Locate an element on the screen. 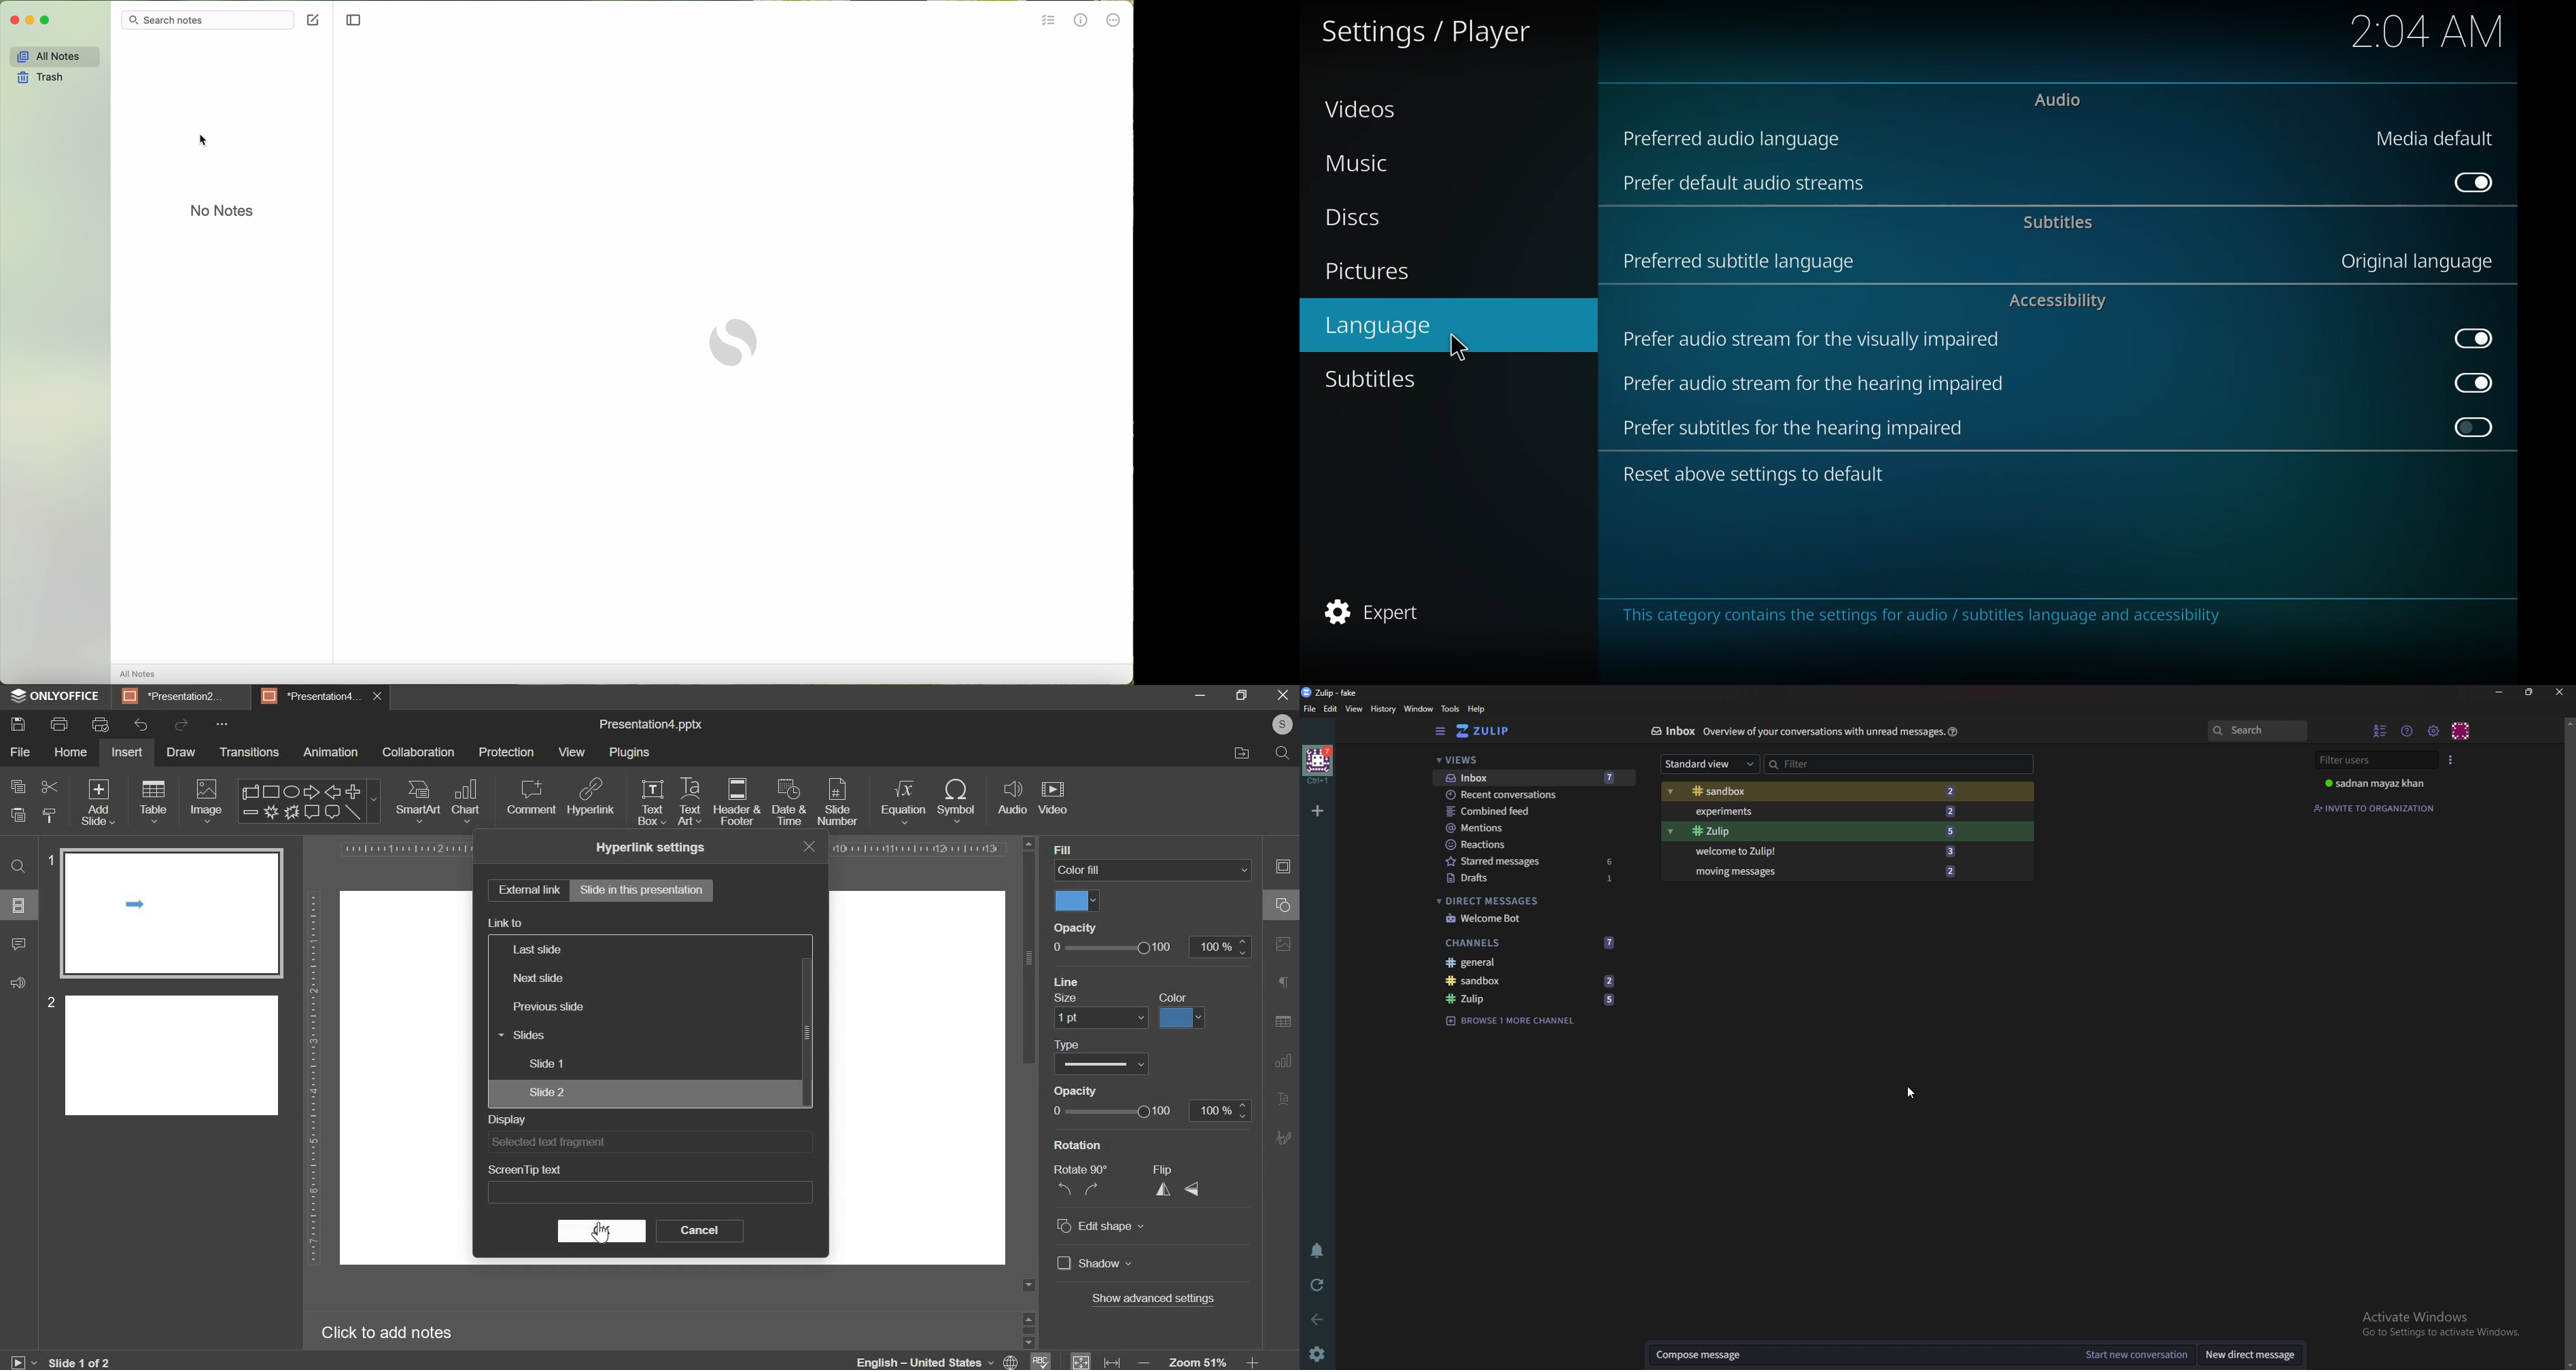 This screenshot has width=2576, height=1372. Rotate 90°
NZ is located at coordinates (1077, 1182).